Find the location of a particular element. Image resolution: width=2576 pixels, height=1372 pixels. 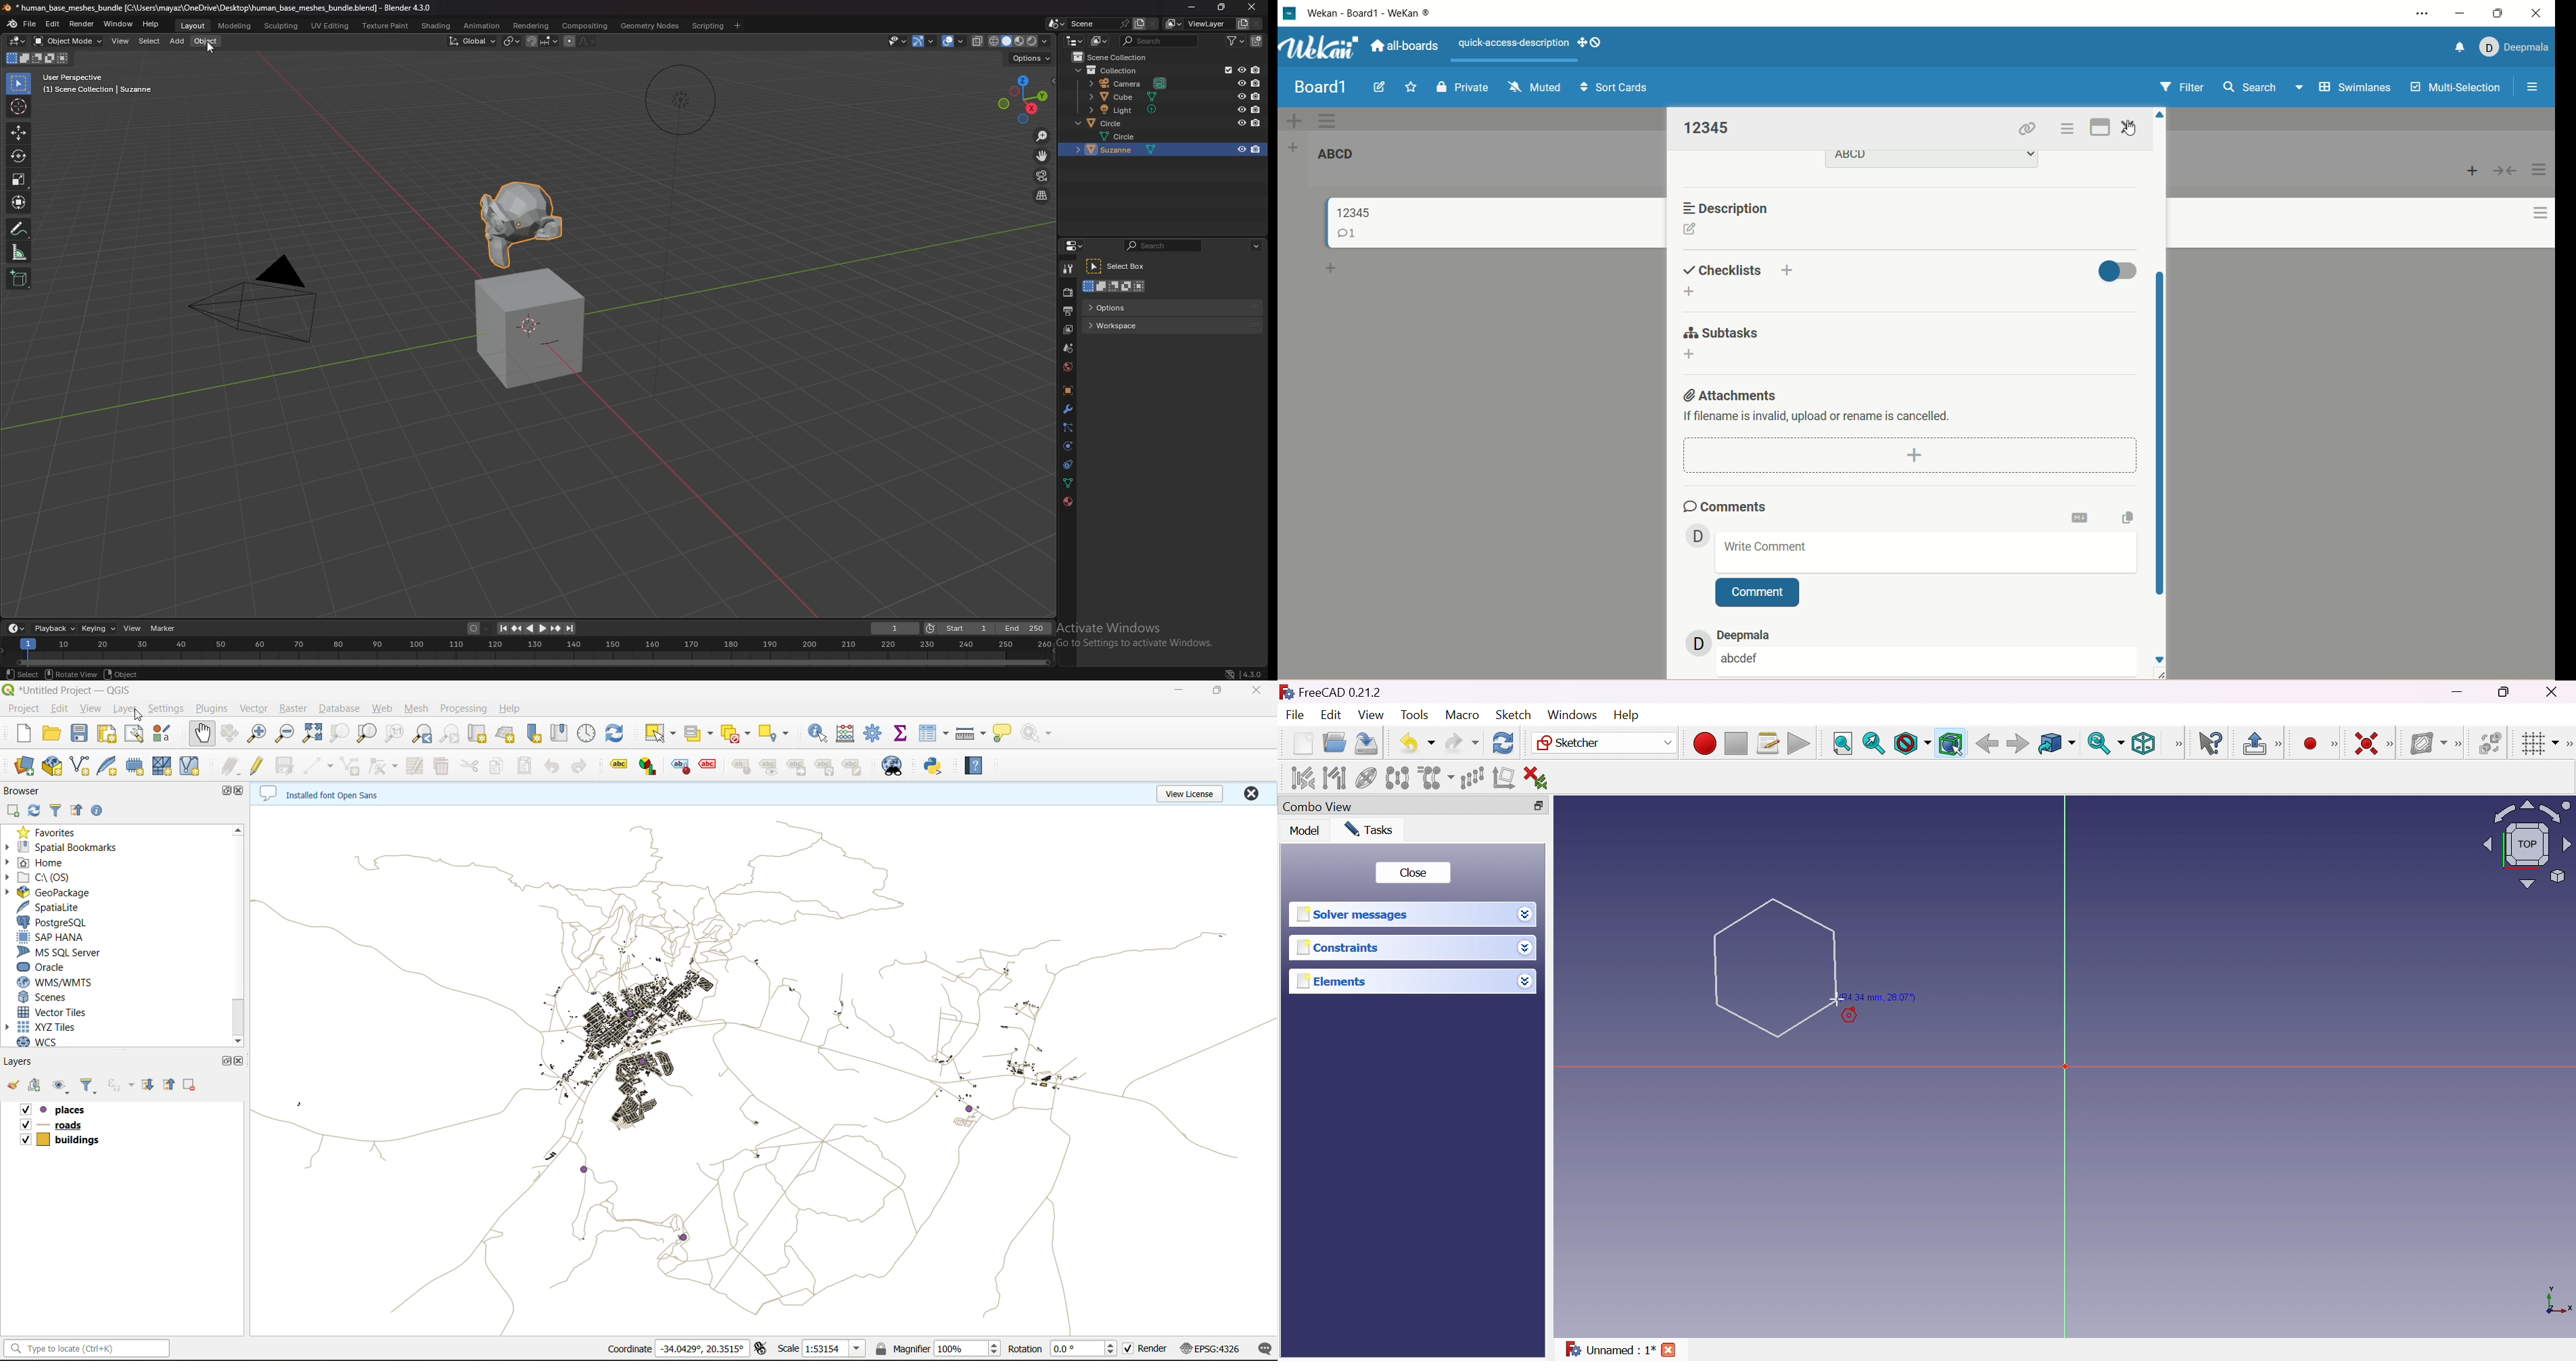

raster is located at coordinates (294, 709).